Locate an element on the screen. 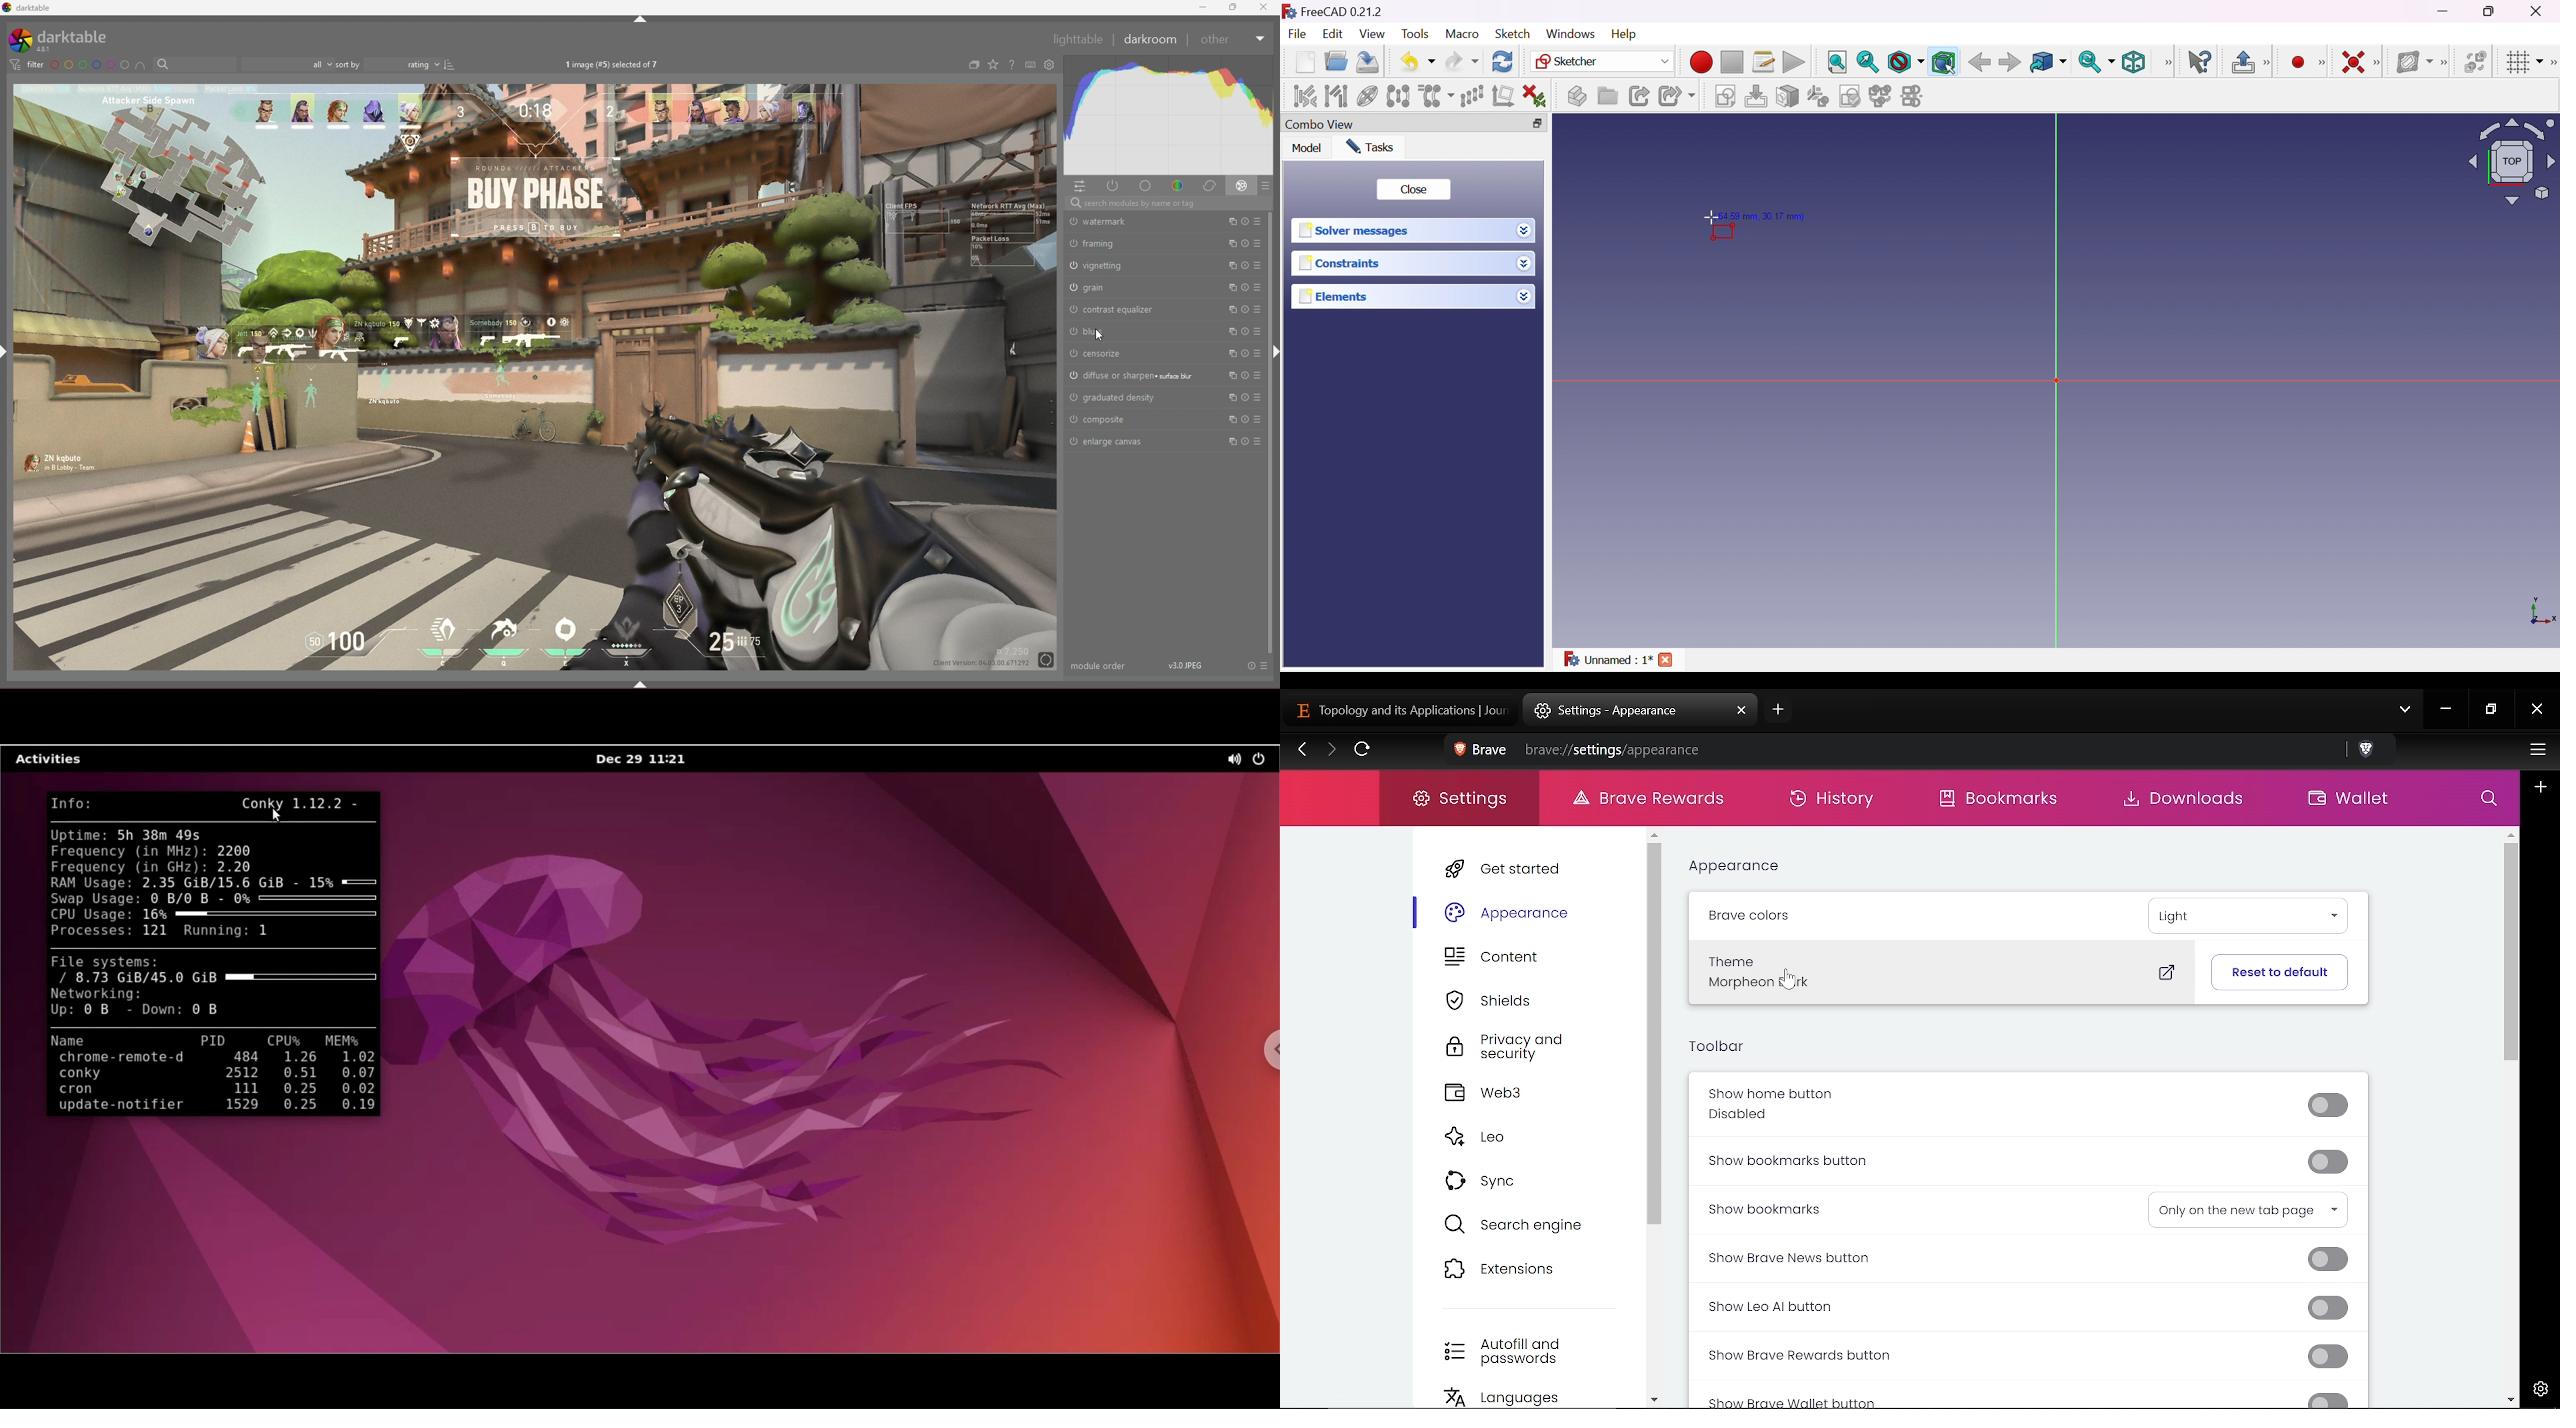 Image resolution: width=2576 pixels, height=1428 pixels. Close is located at coordinates (2538, 12).